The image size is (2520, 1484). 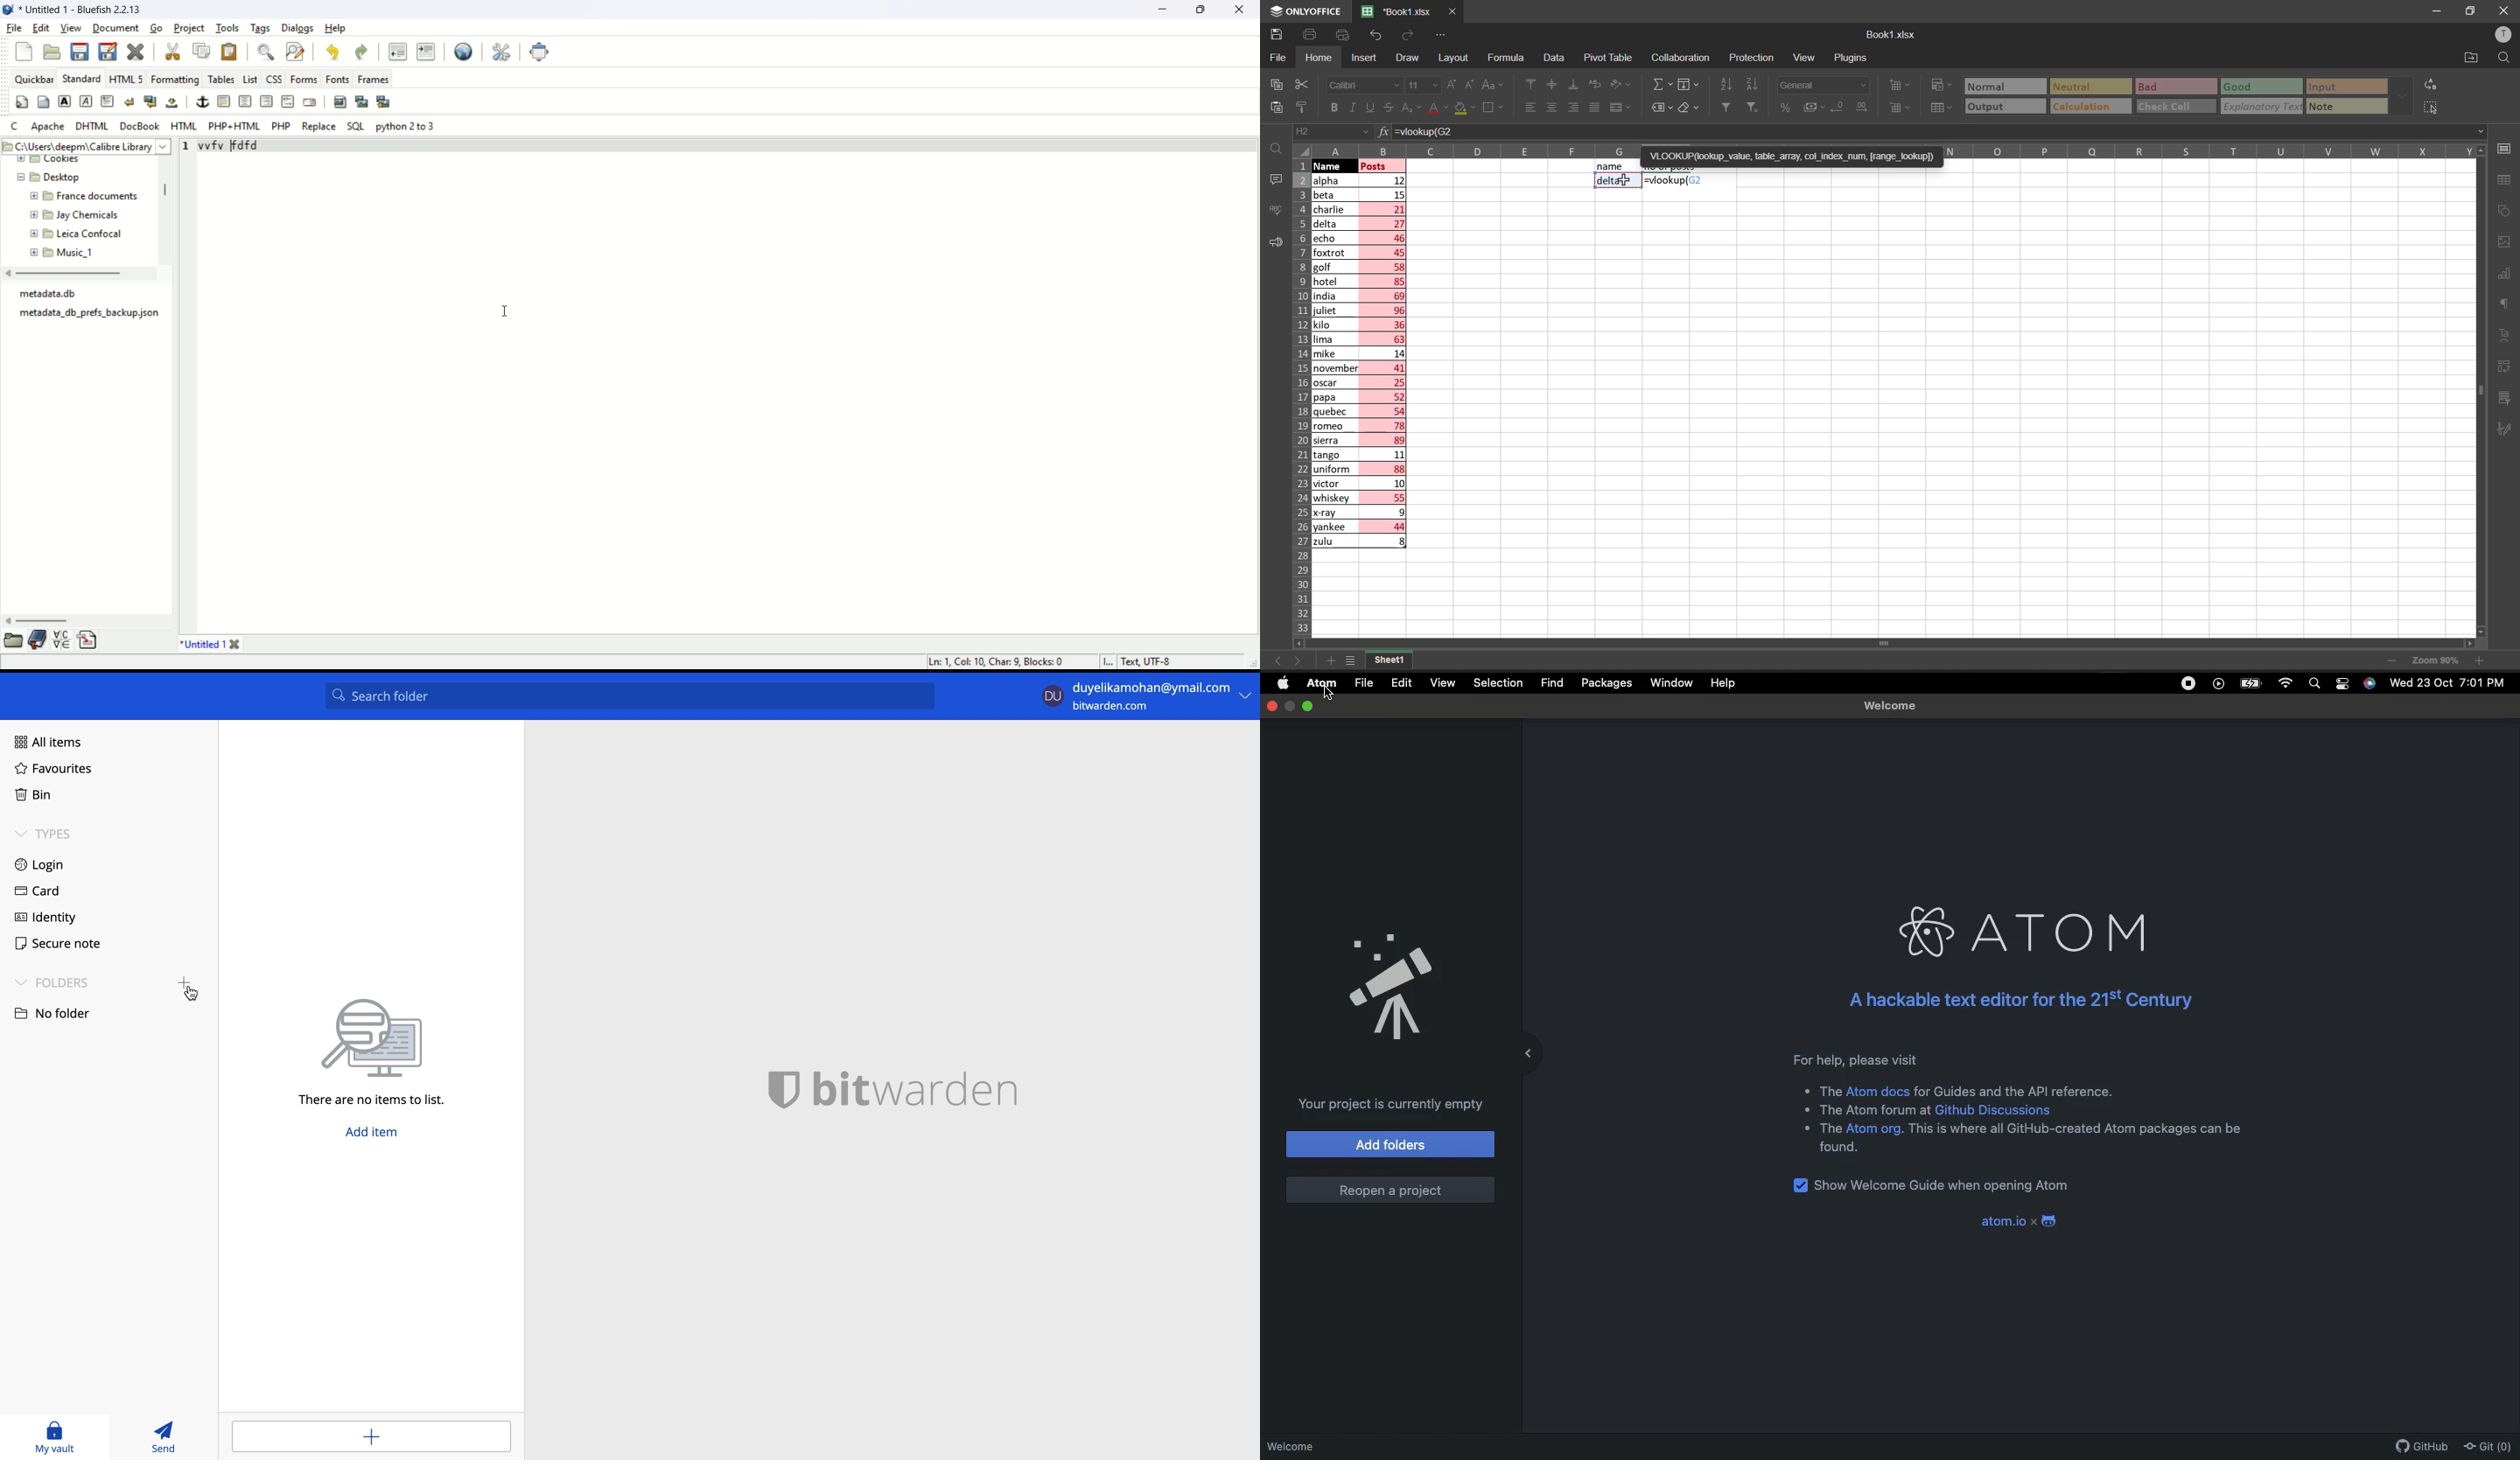 What do you see at coordinates (43, 834) in the screenshot?
I see `types` at bounding box center [43, 834].